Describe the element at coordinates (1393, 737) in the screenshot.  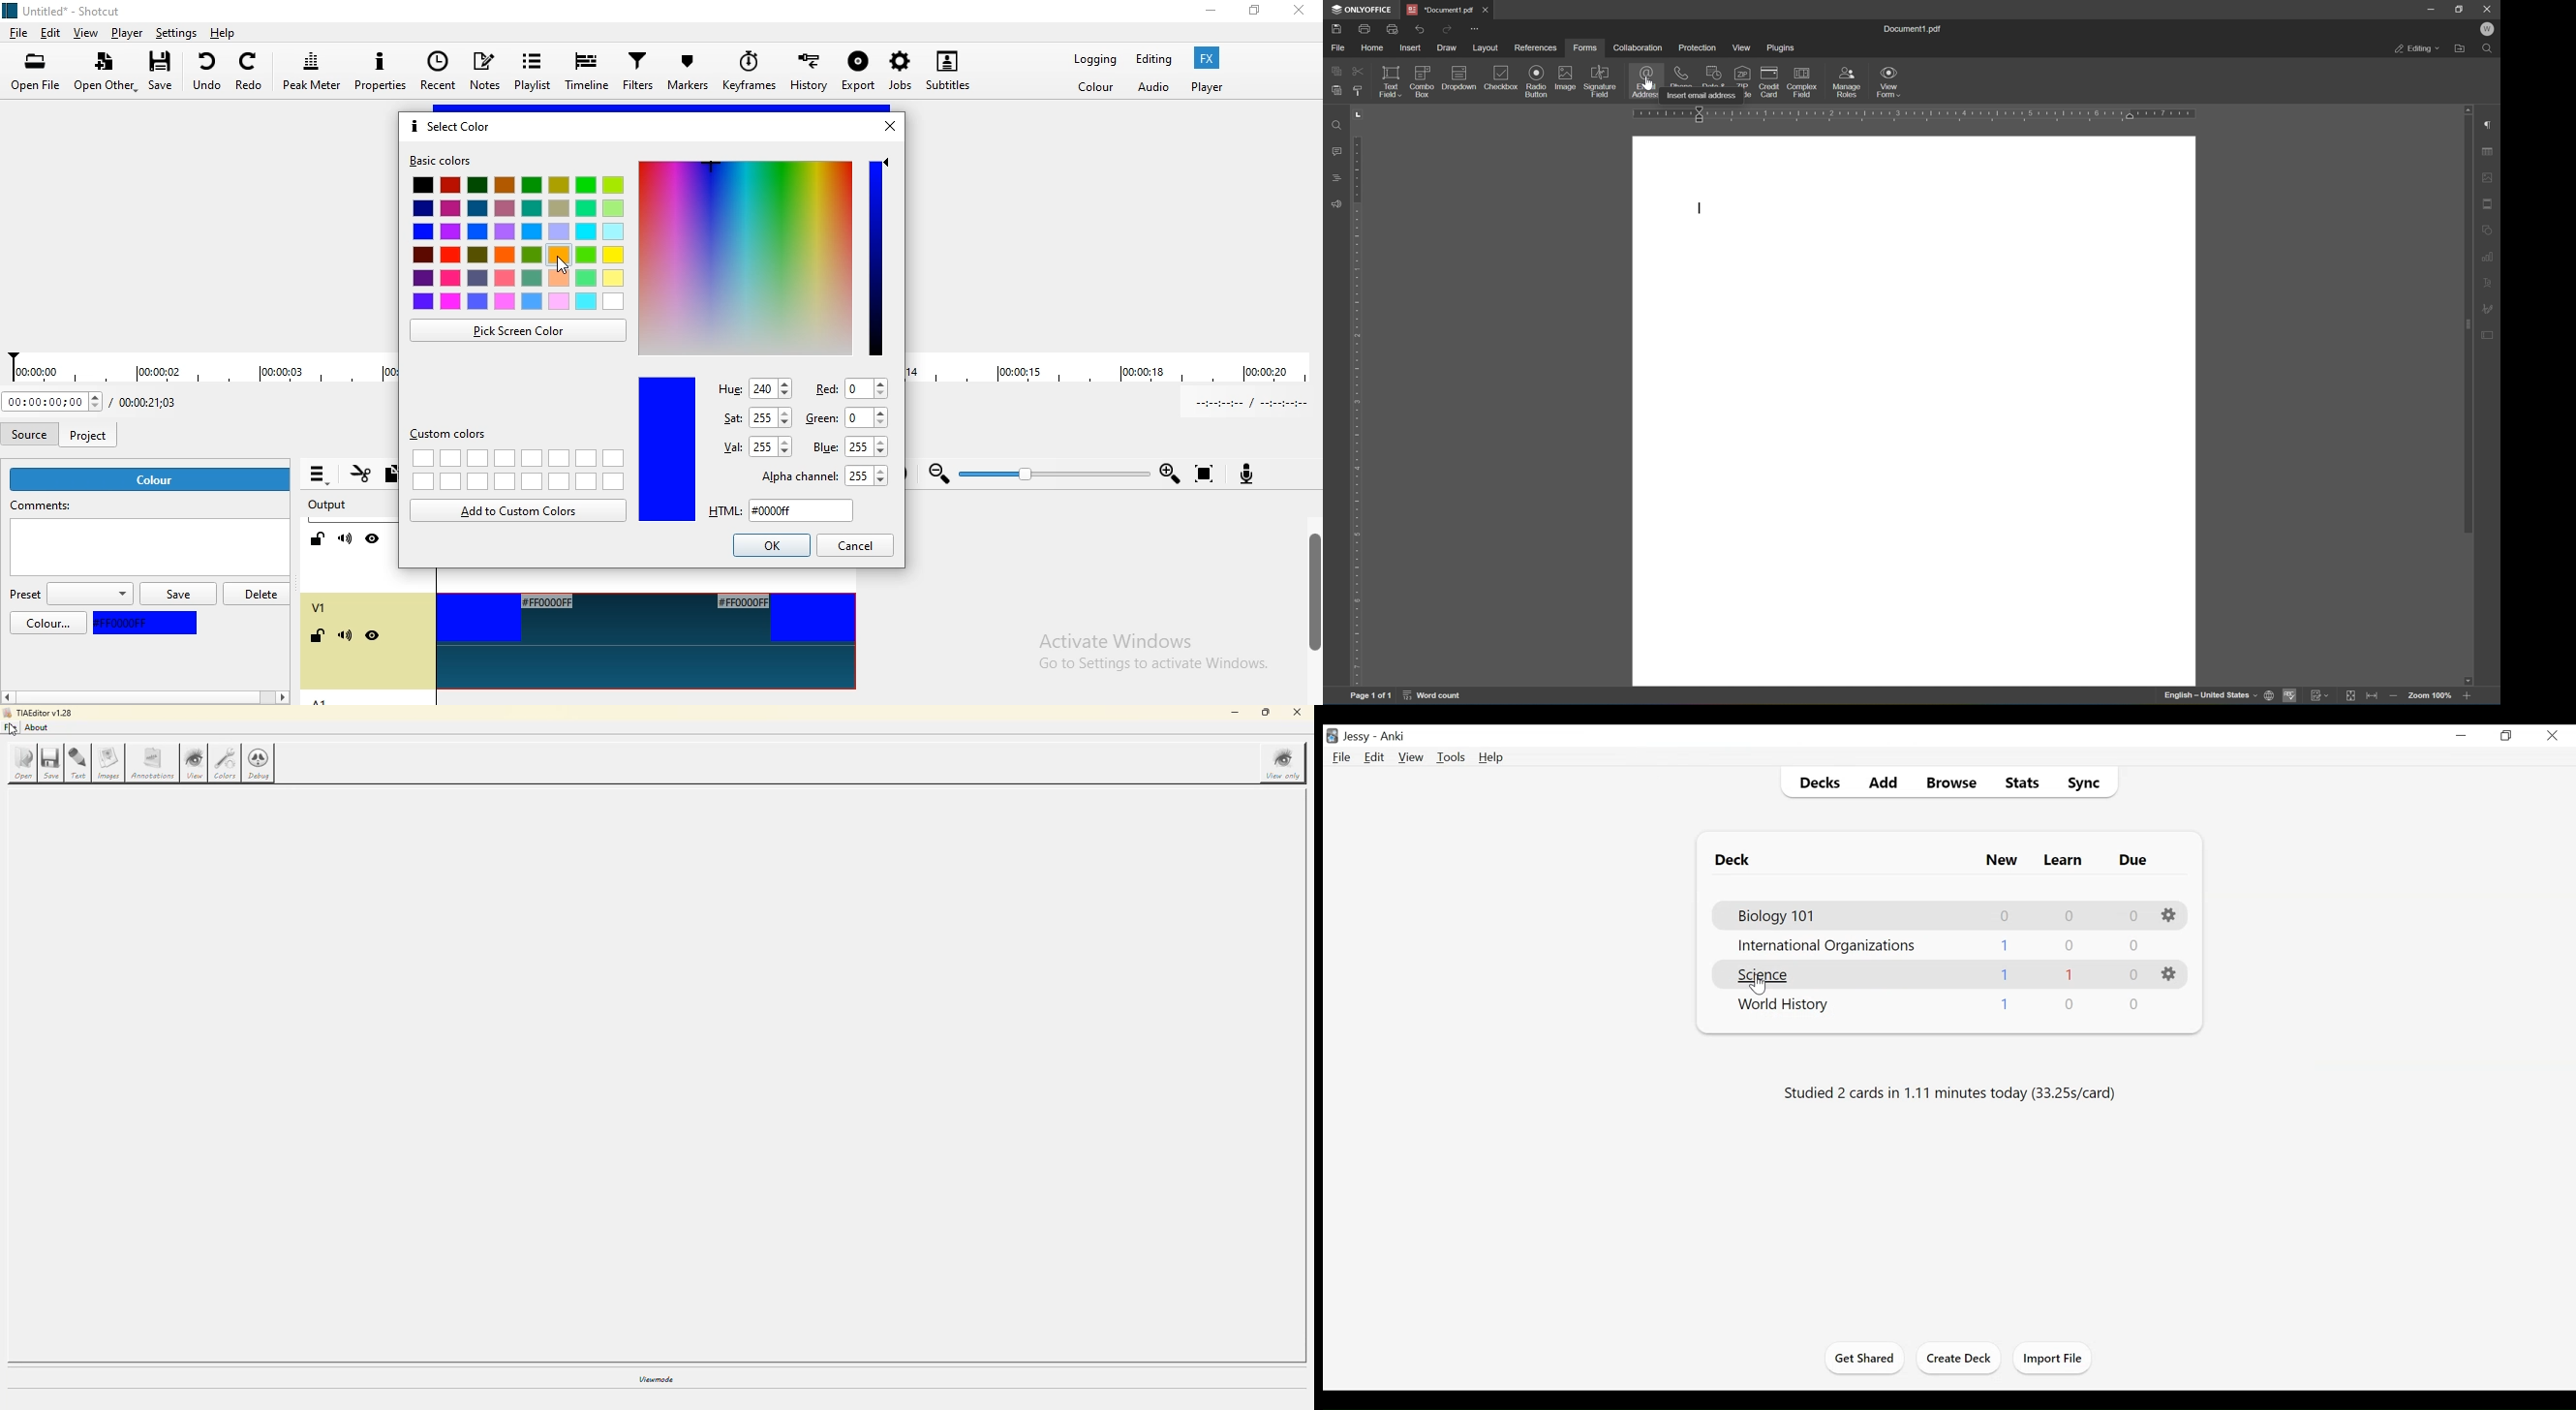
I see `Anki` at that location.